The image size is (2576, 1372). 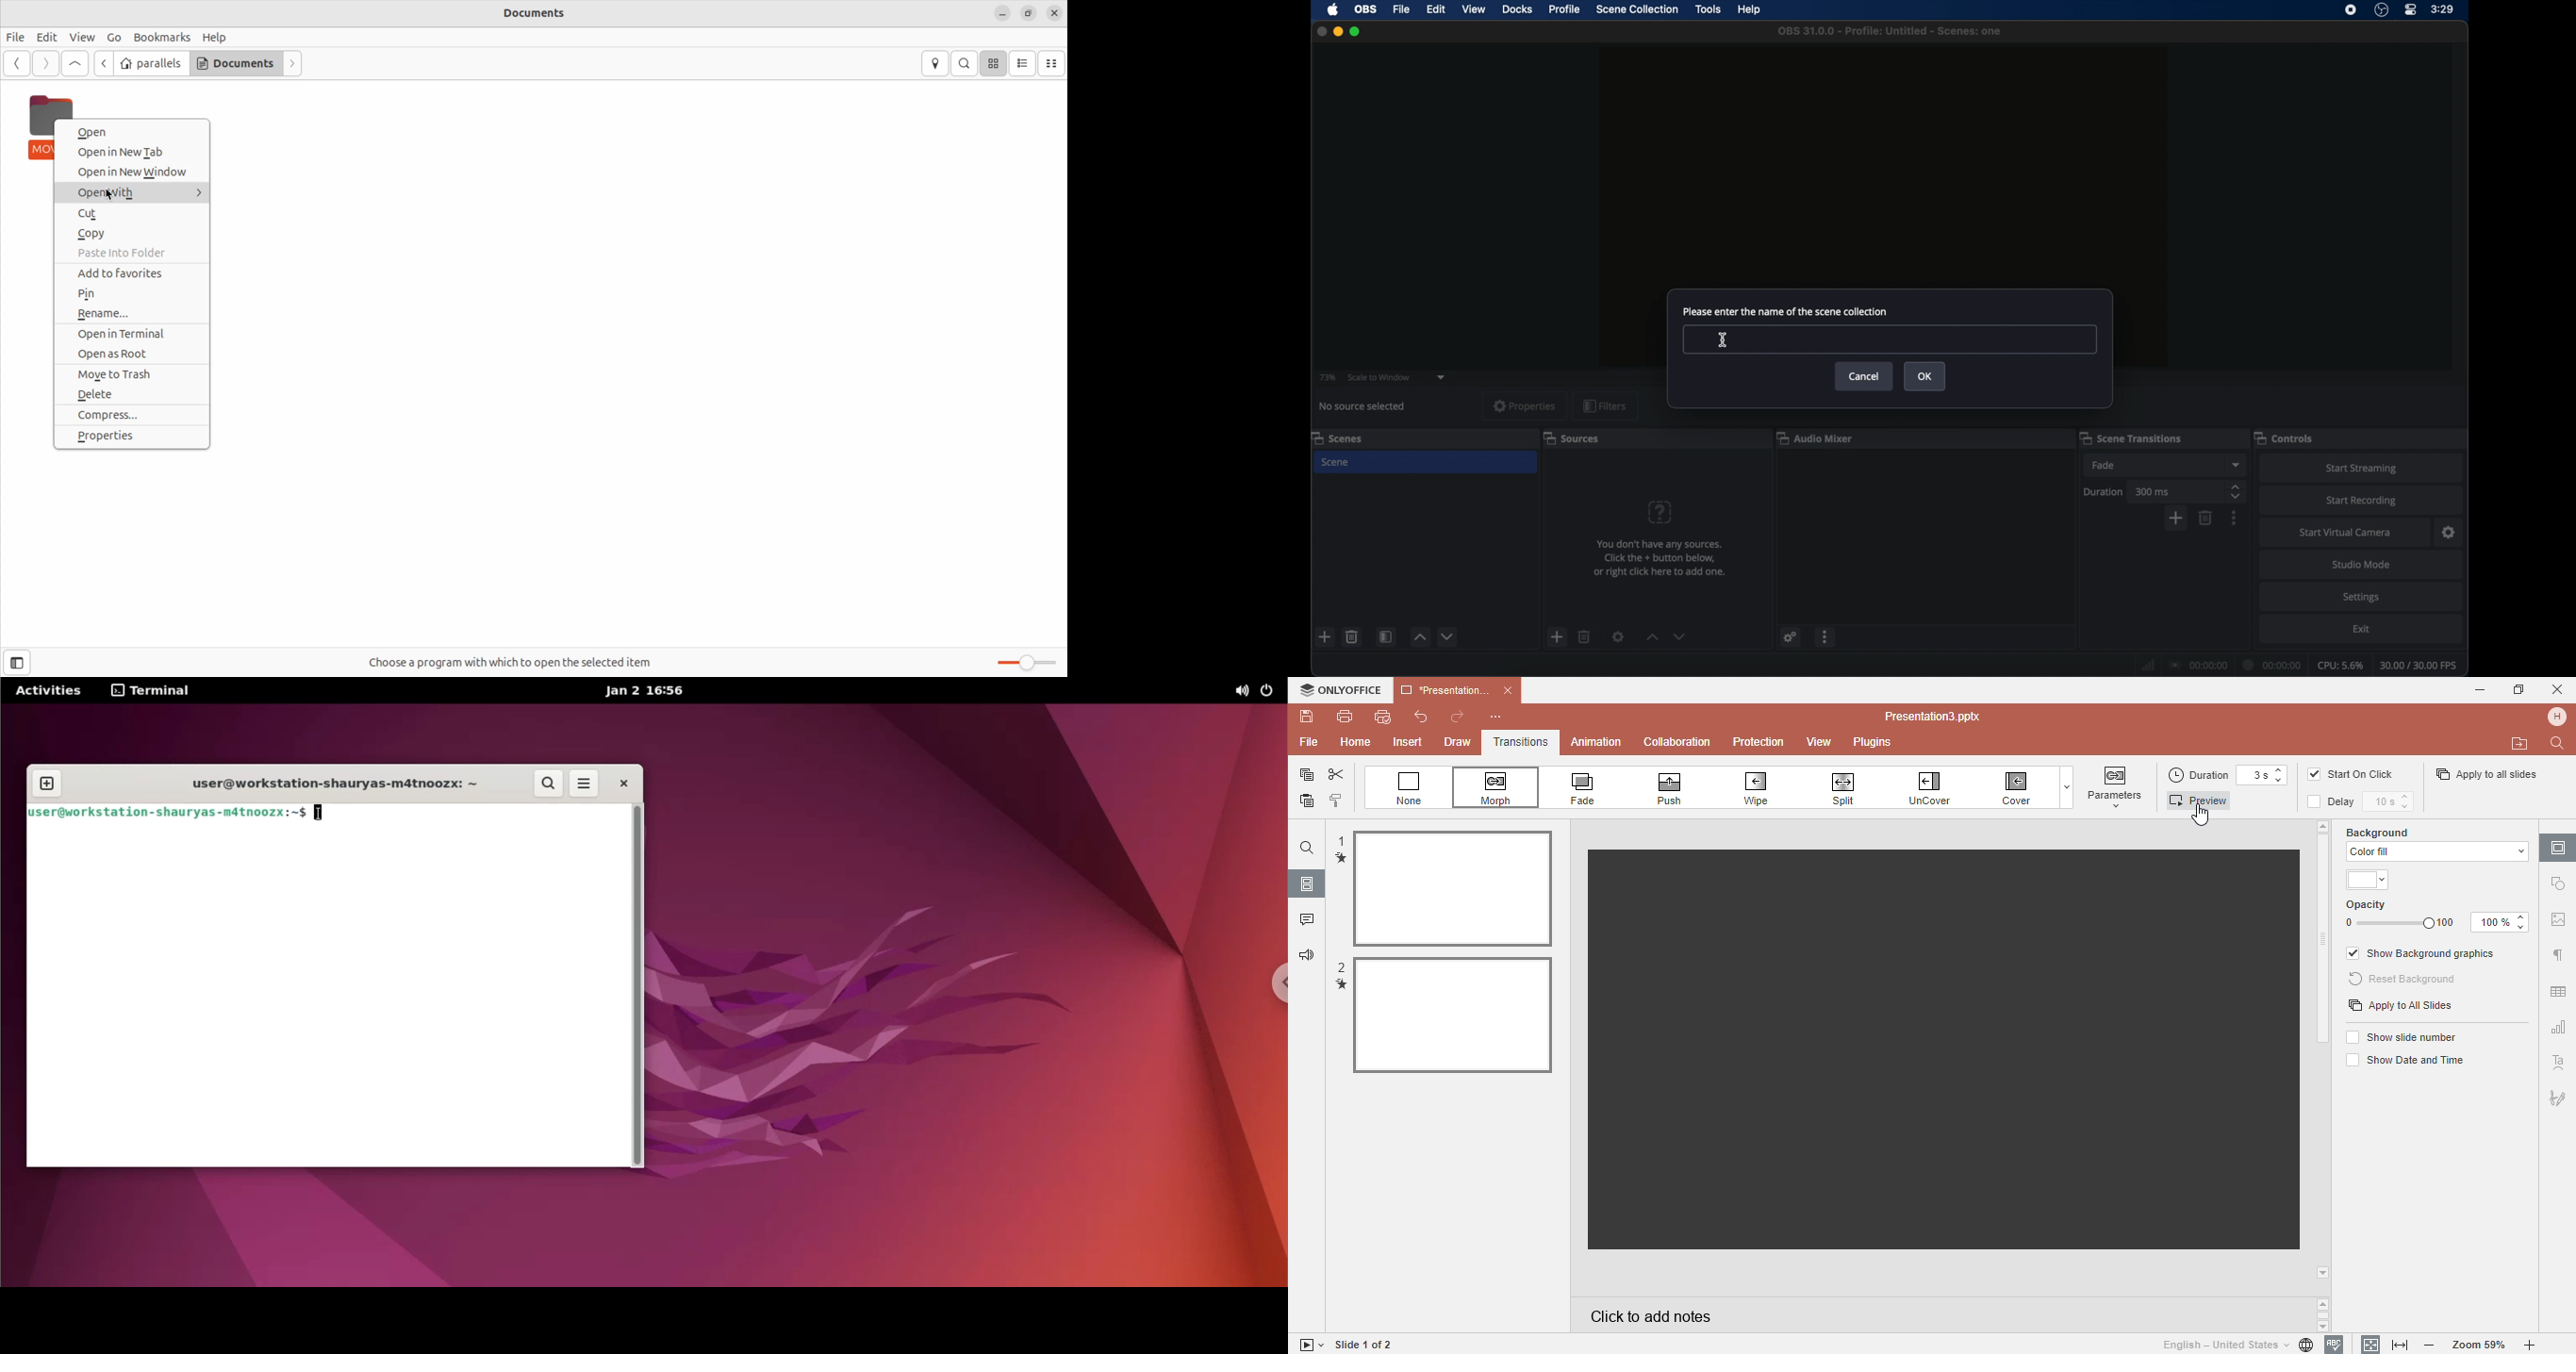 I want to click on transition mark, so click(x=1342, y=986).